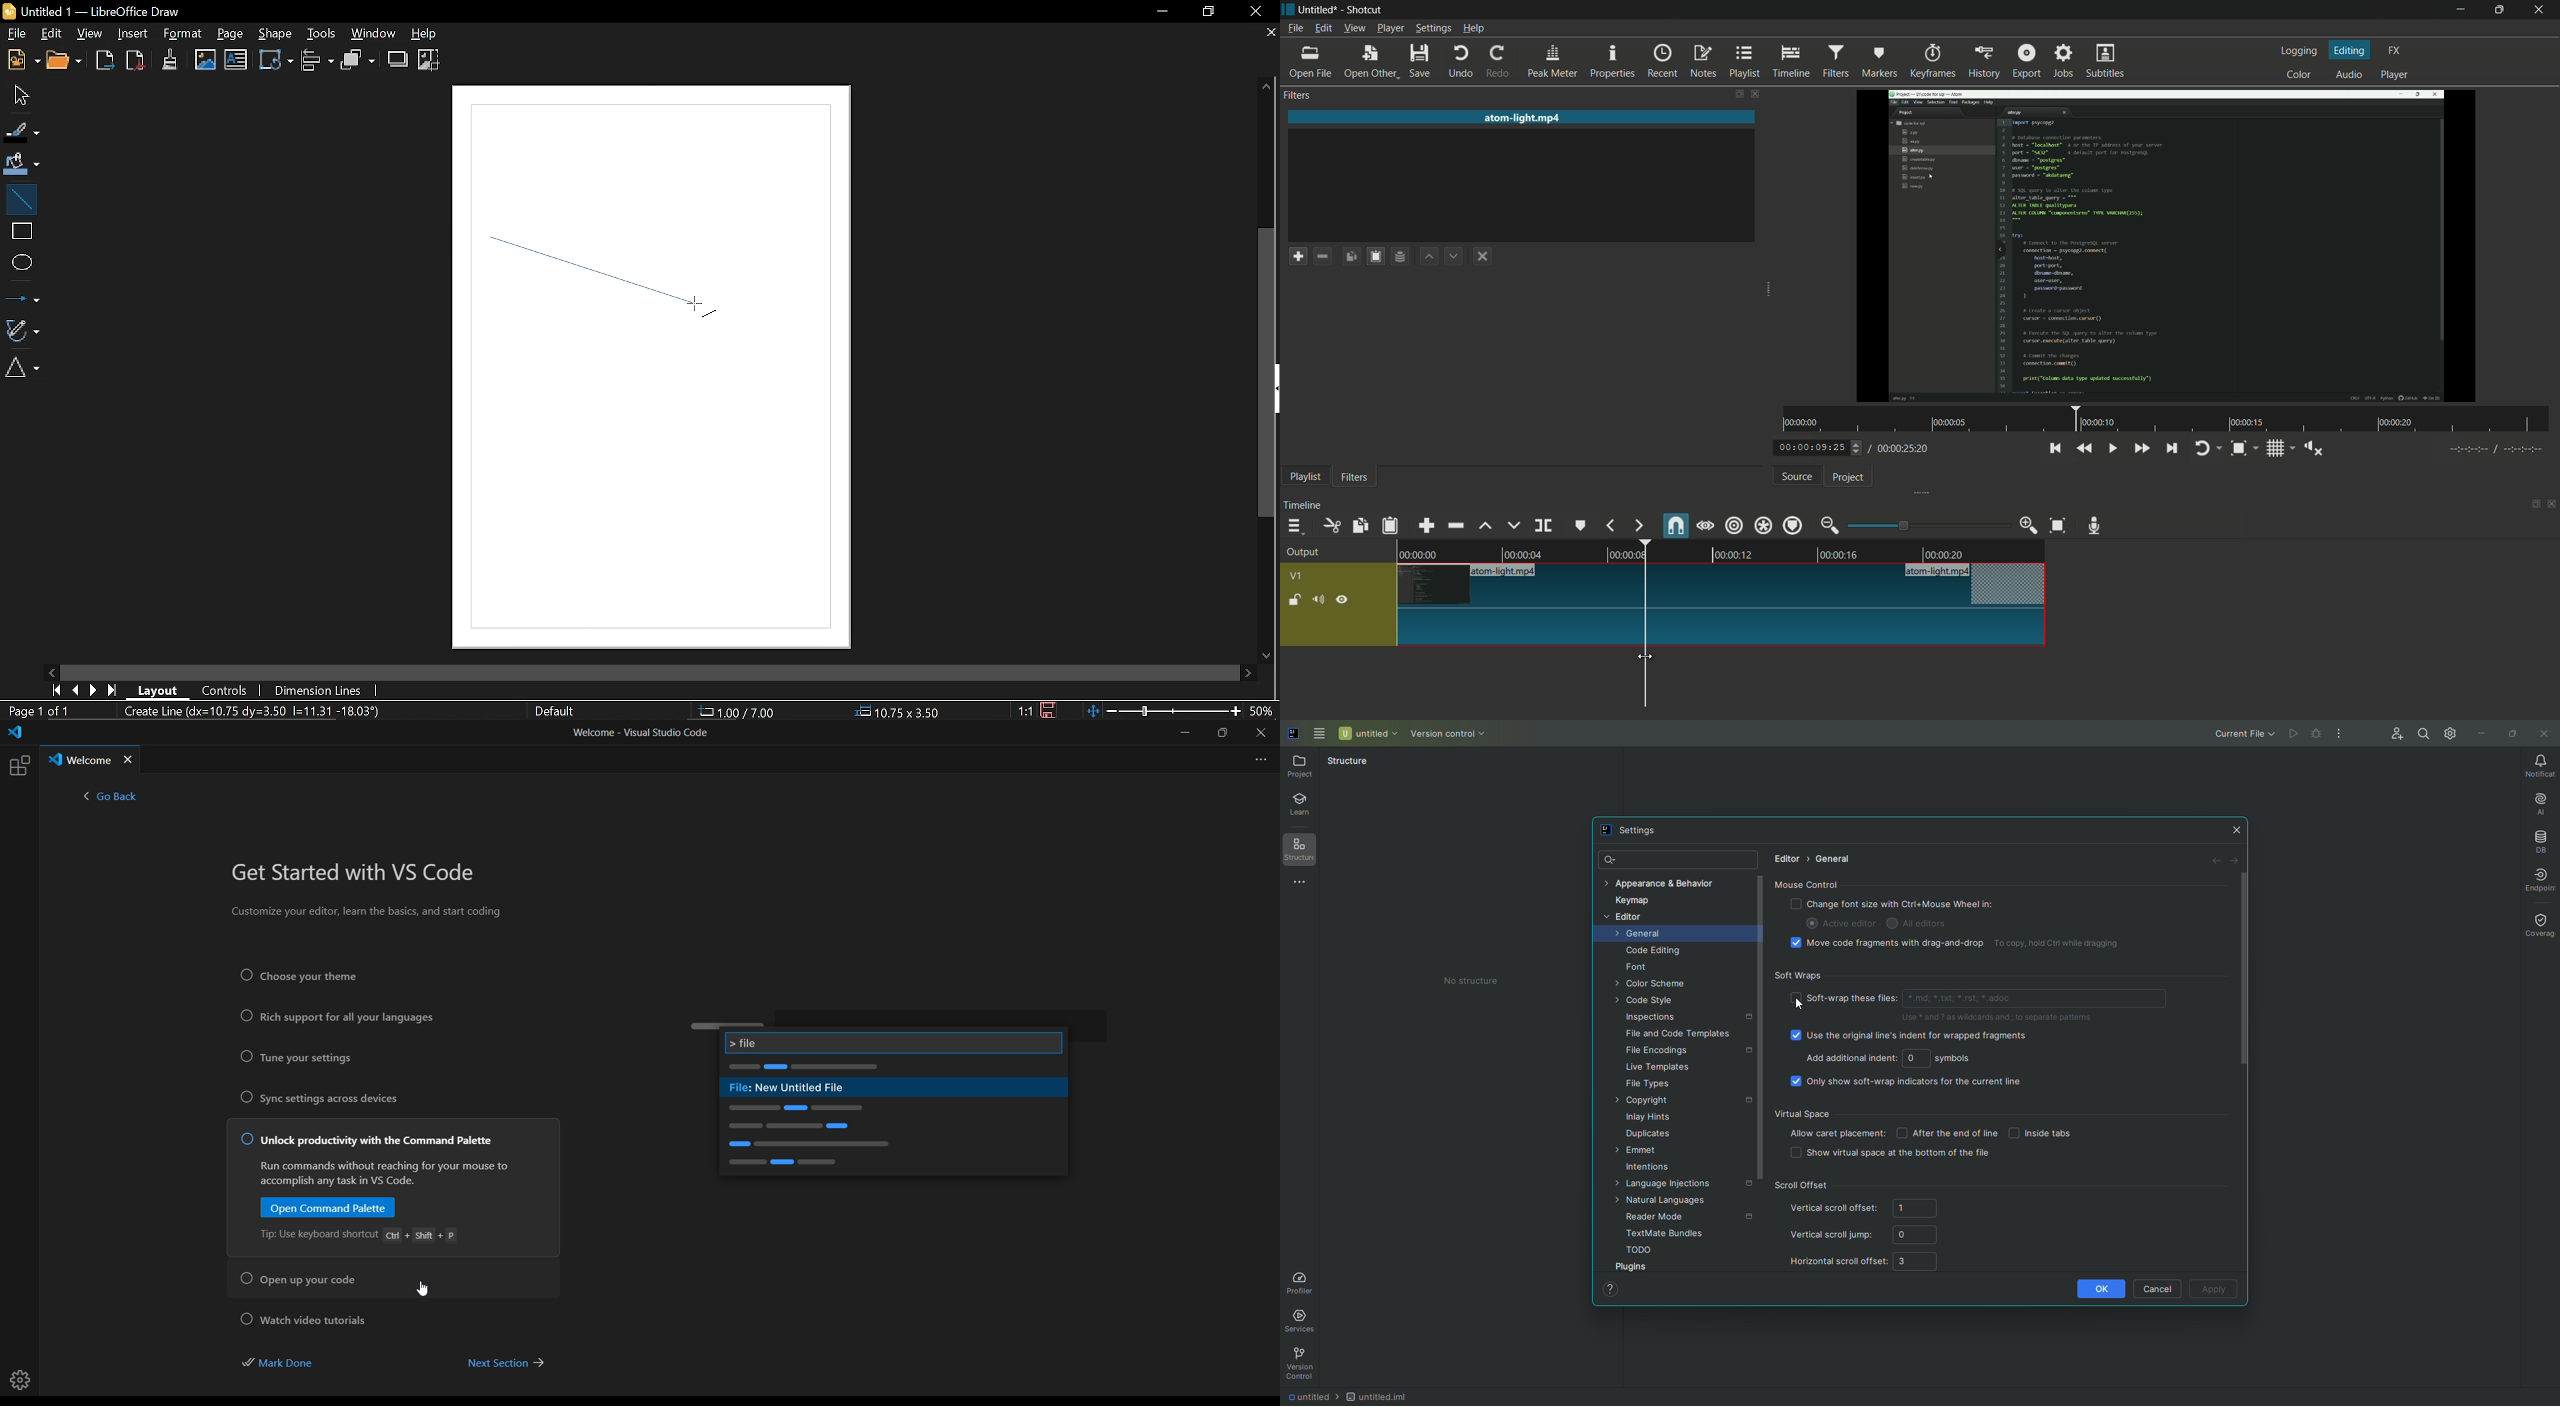  Describe the element at coordinates (377, 34) in the screenshot. I see `Window` at that location.